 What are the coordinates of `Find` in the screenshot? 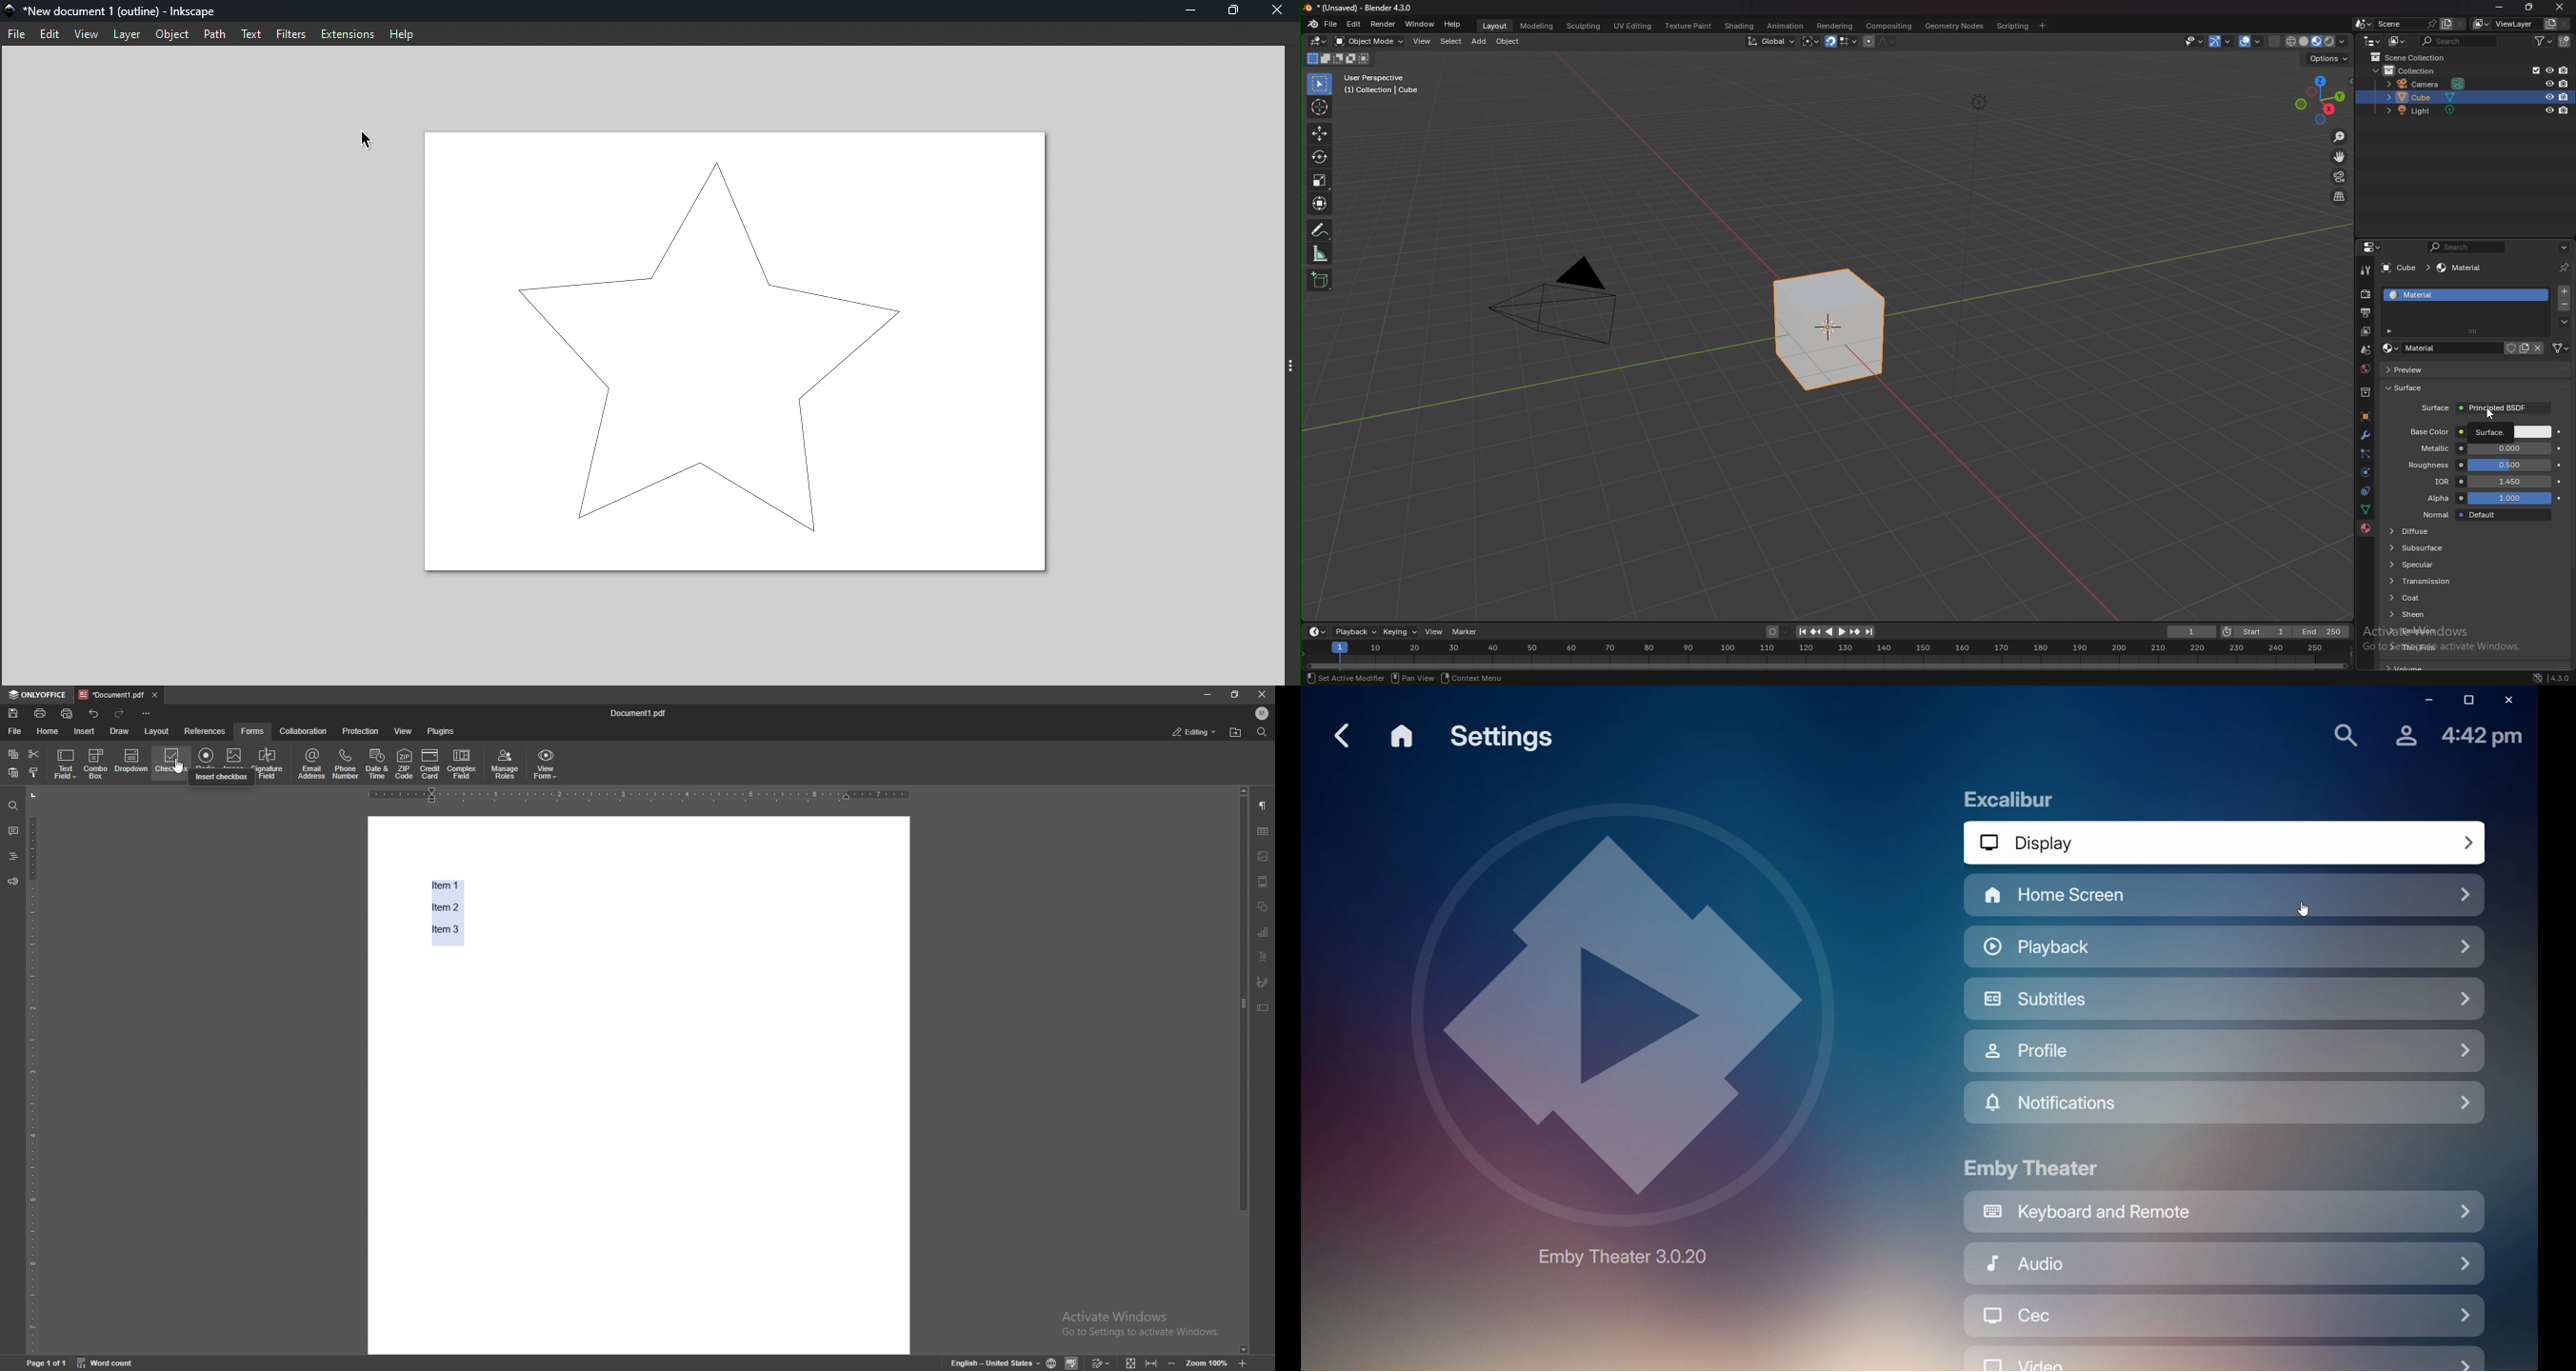 It's located at (2343, 734).